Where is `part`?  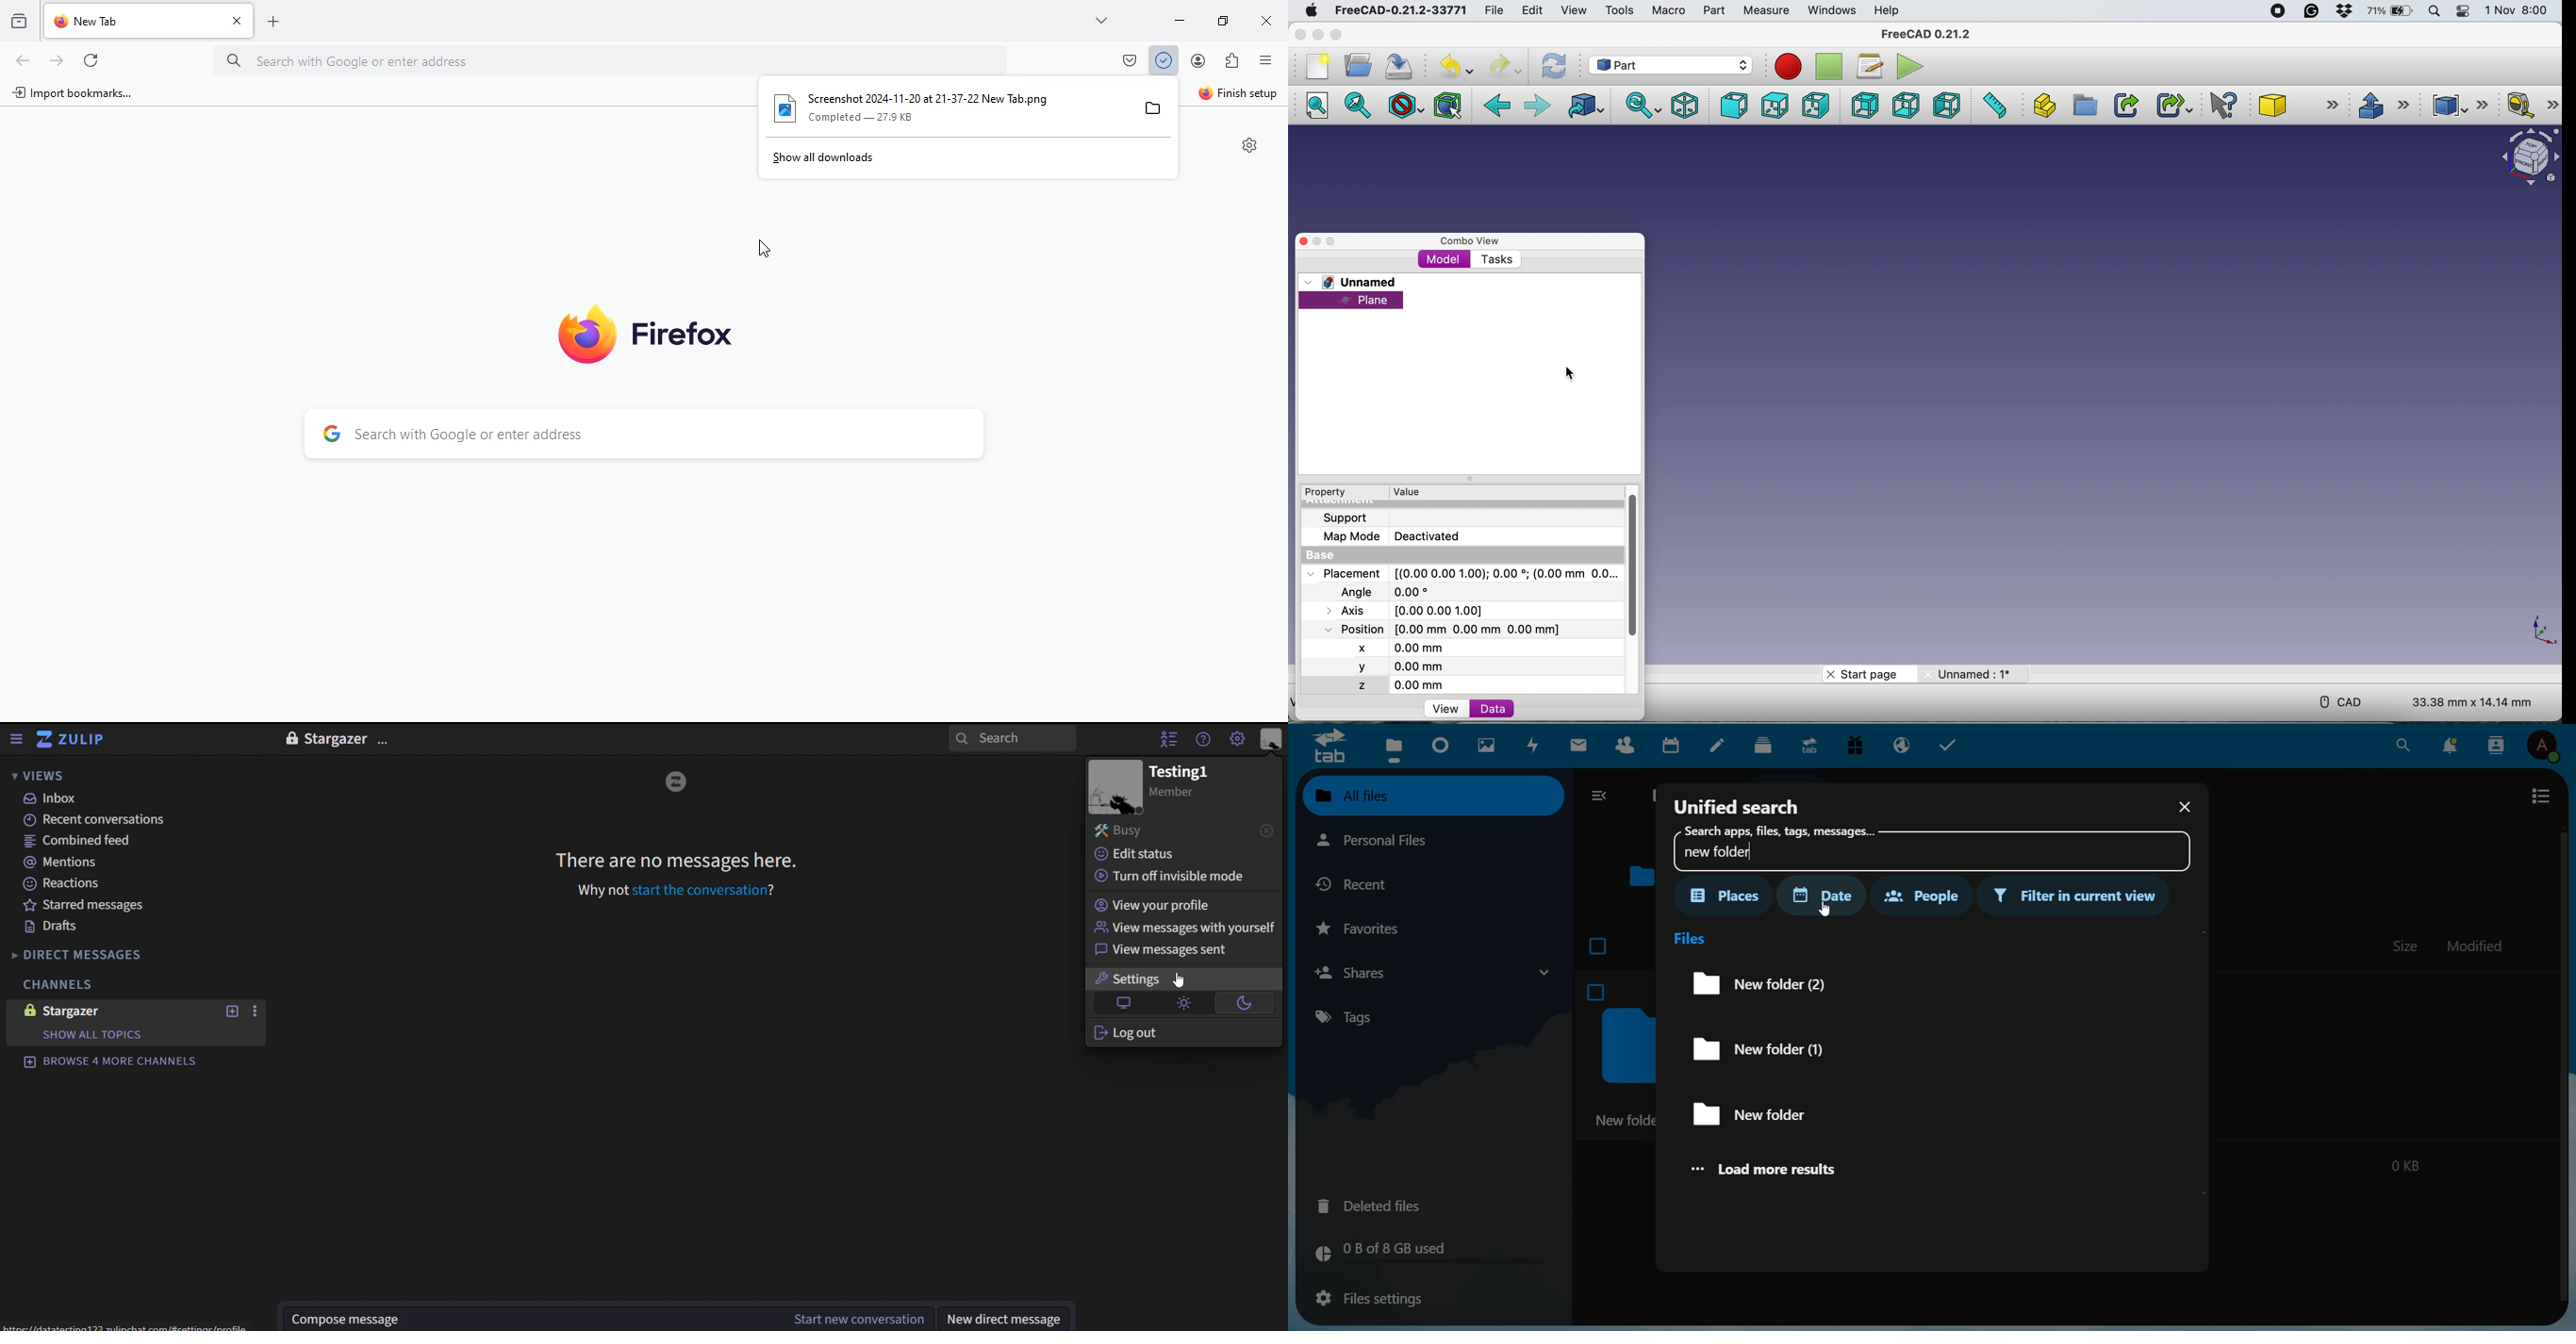 part is located at coordinates (1714, 9).